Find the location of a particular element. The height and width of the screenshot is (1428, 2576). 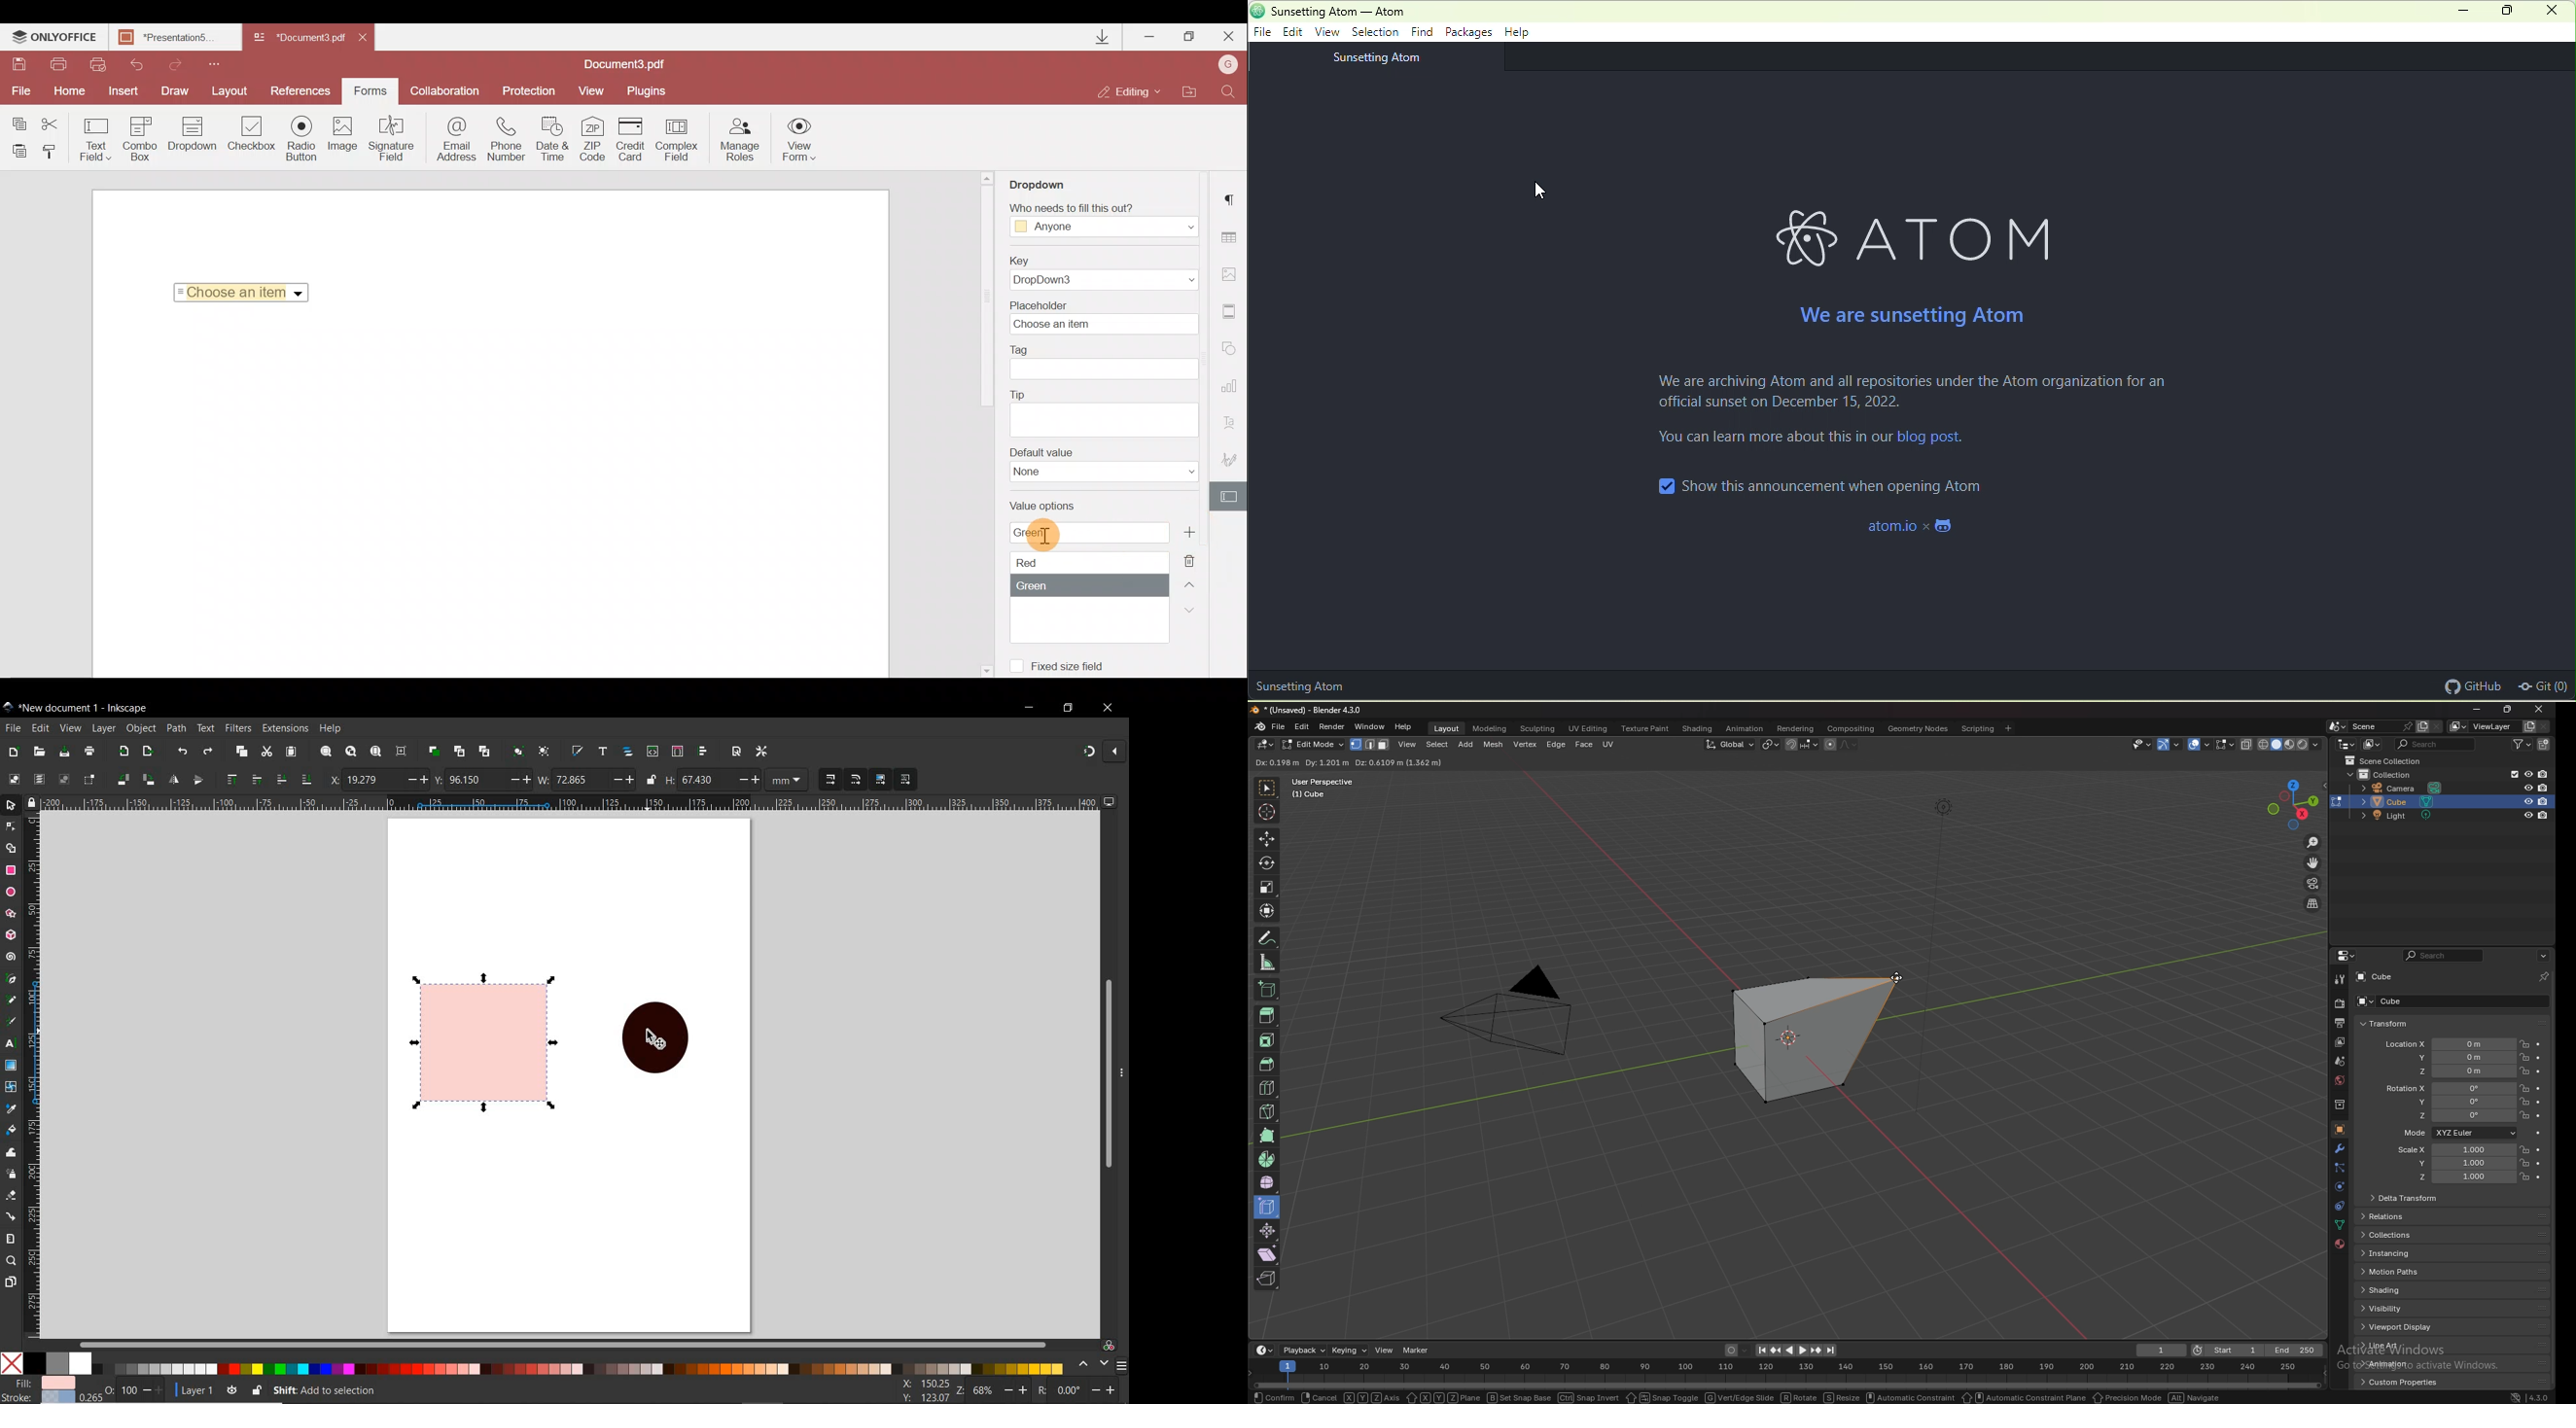

Draw is located at coordinates (178, 91).